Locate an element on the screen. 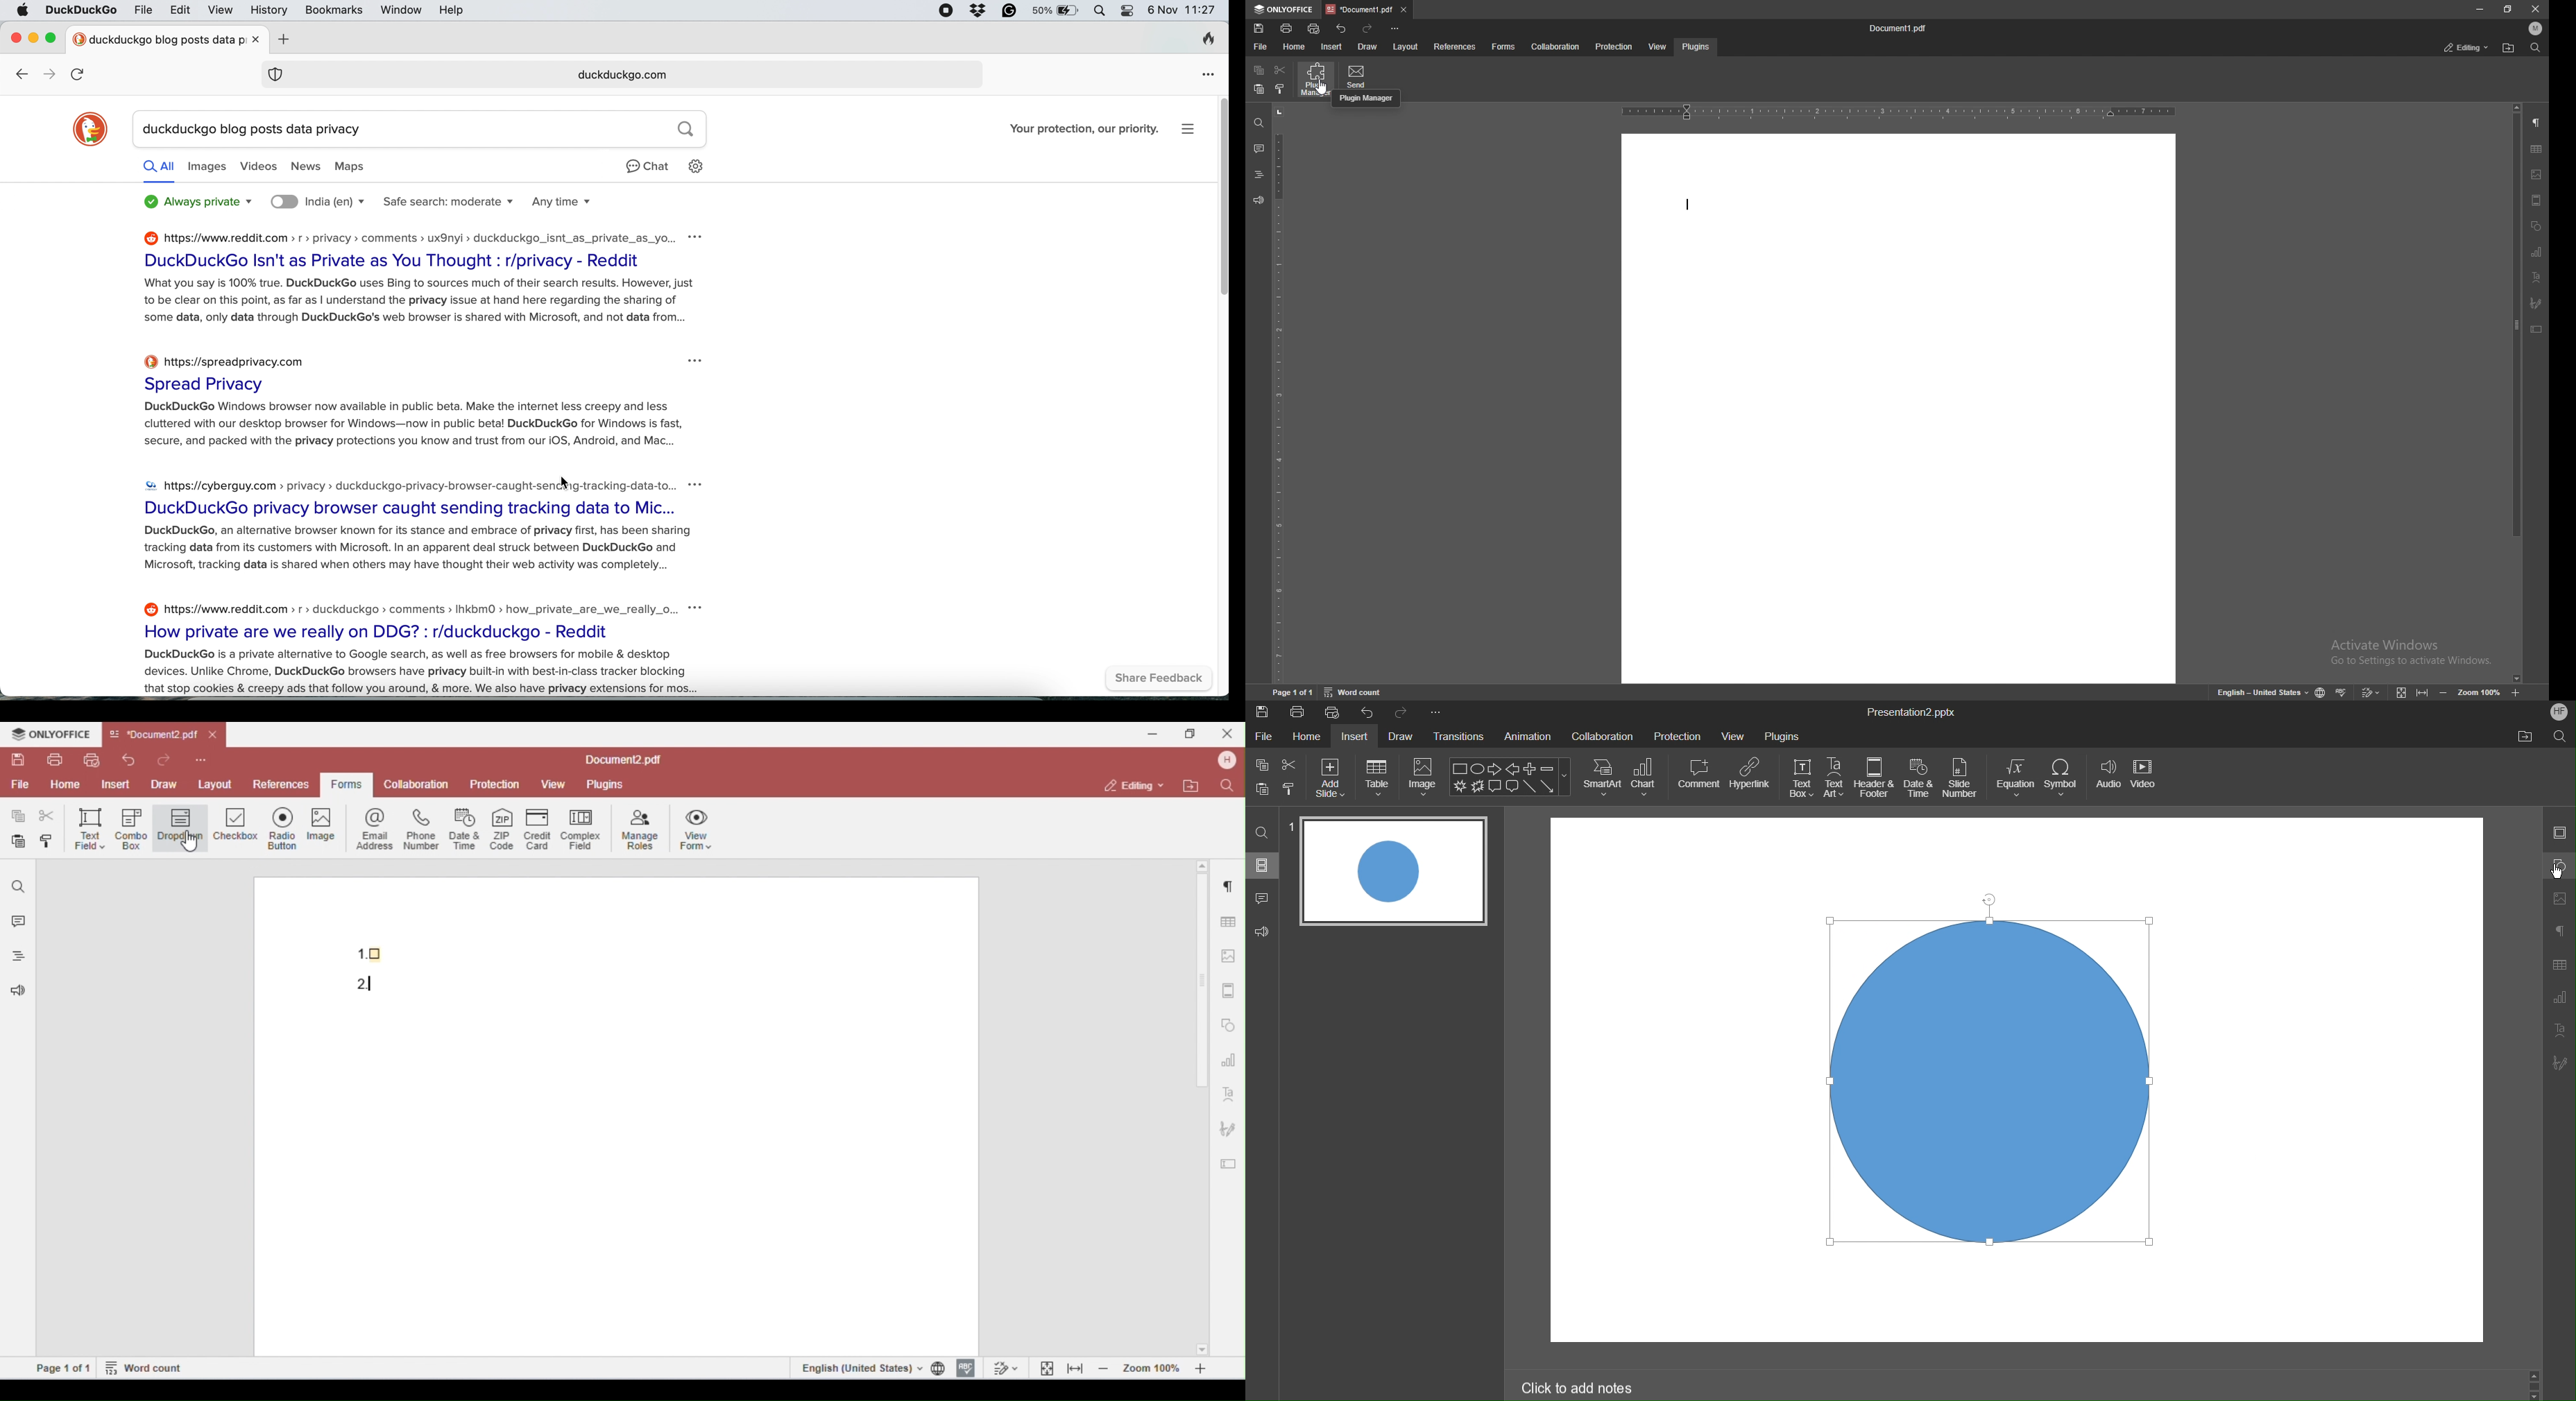  Equation is located at coordinates (2015, 778).